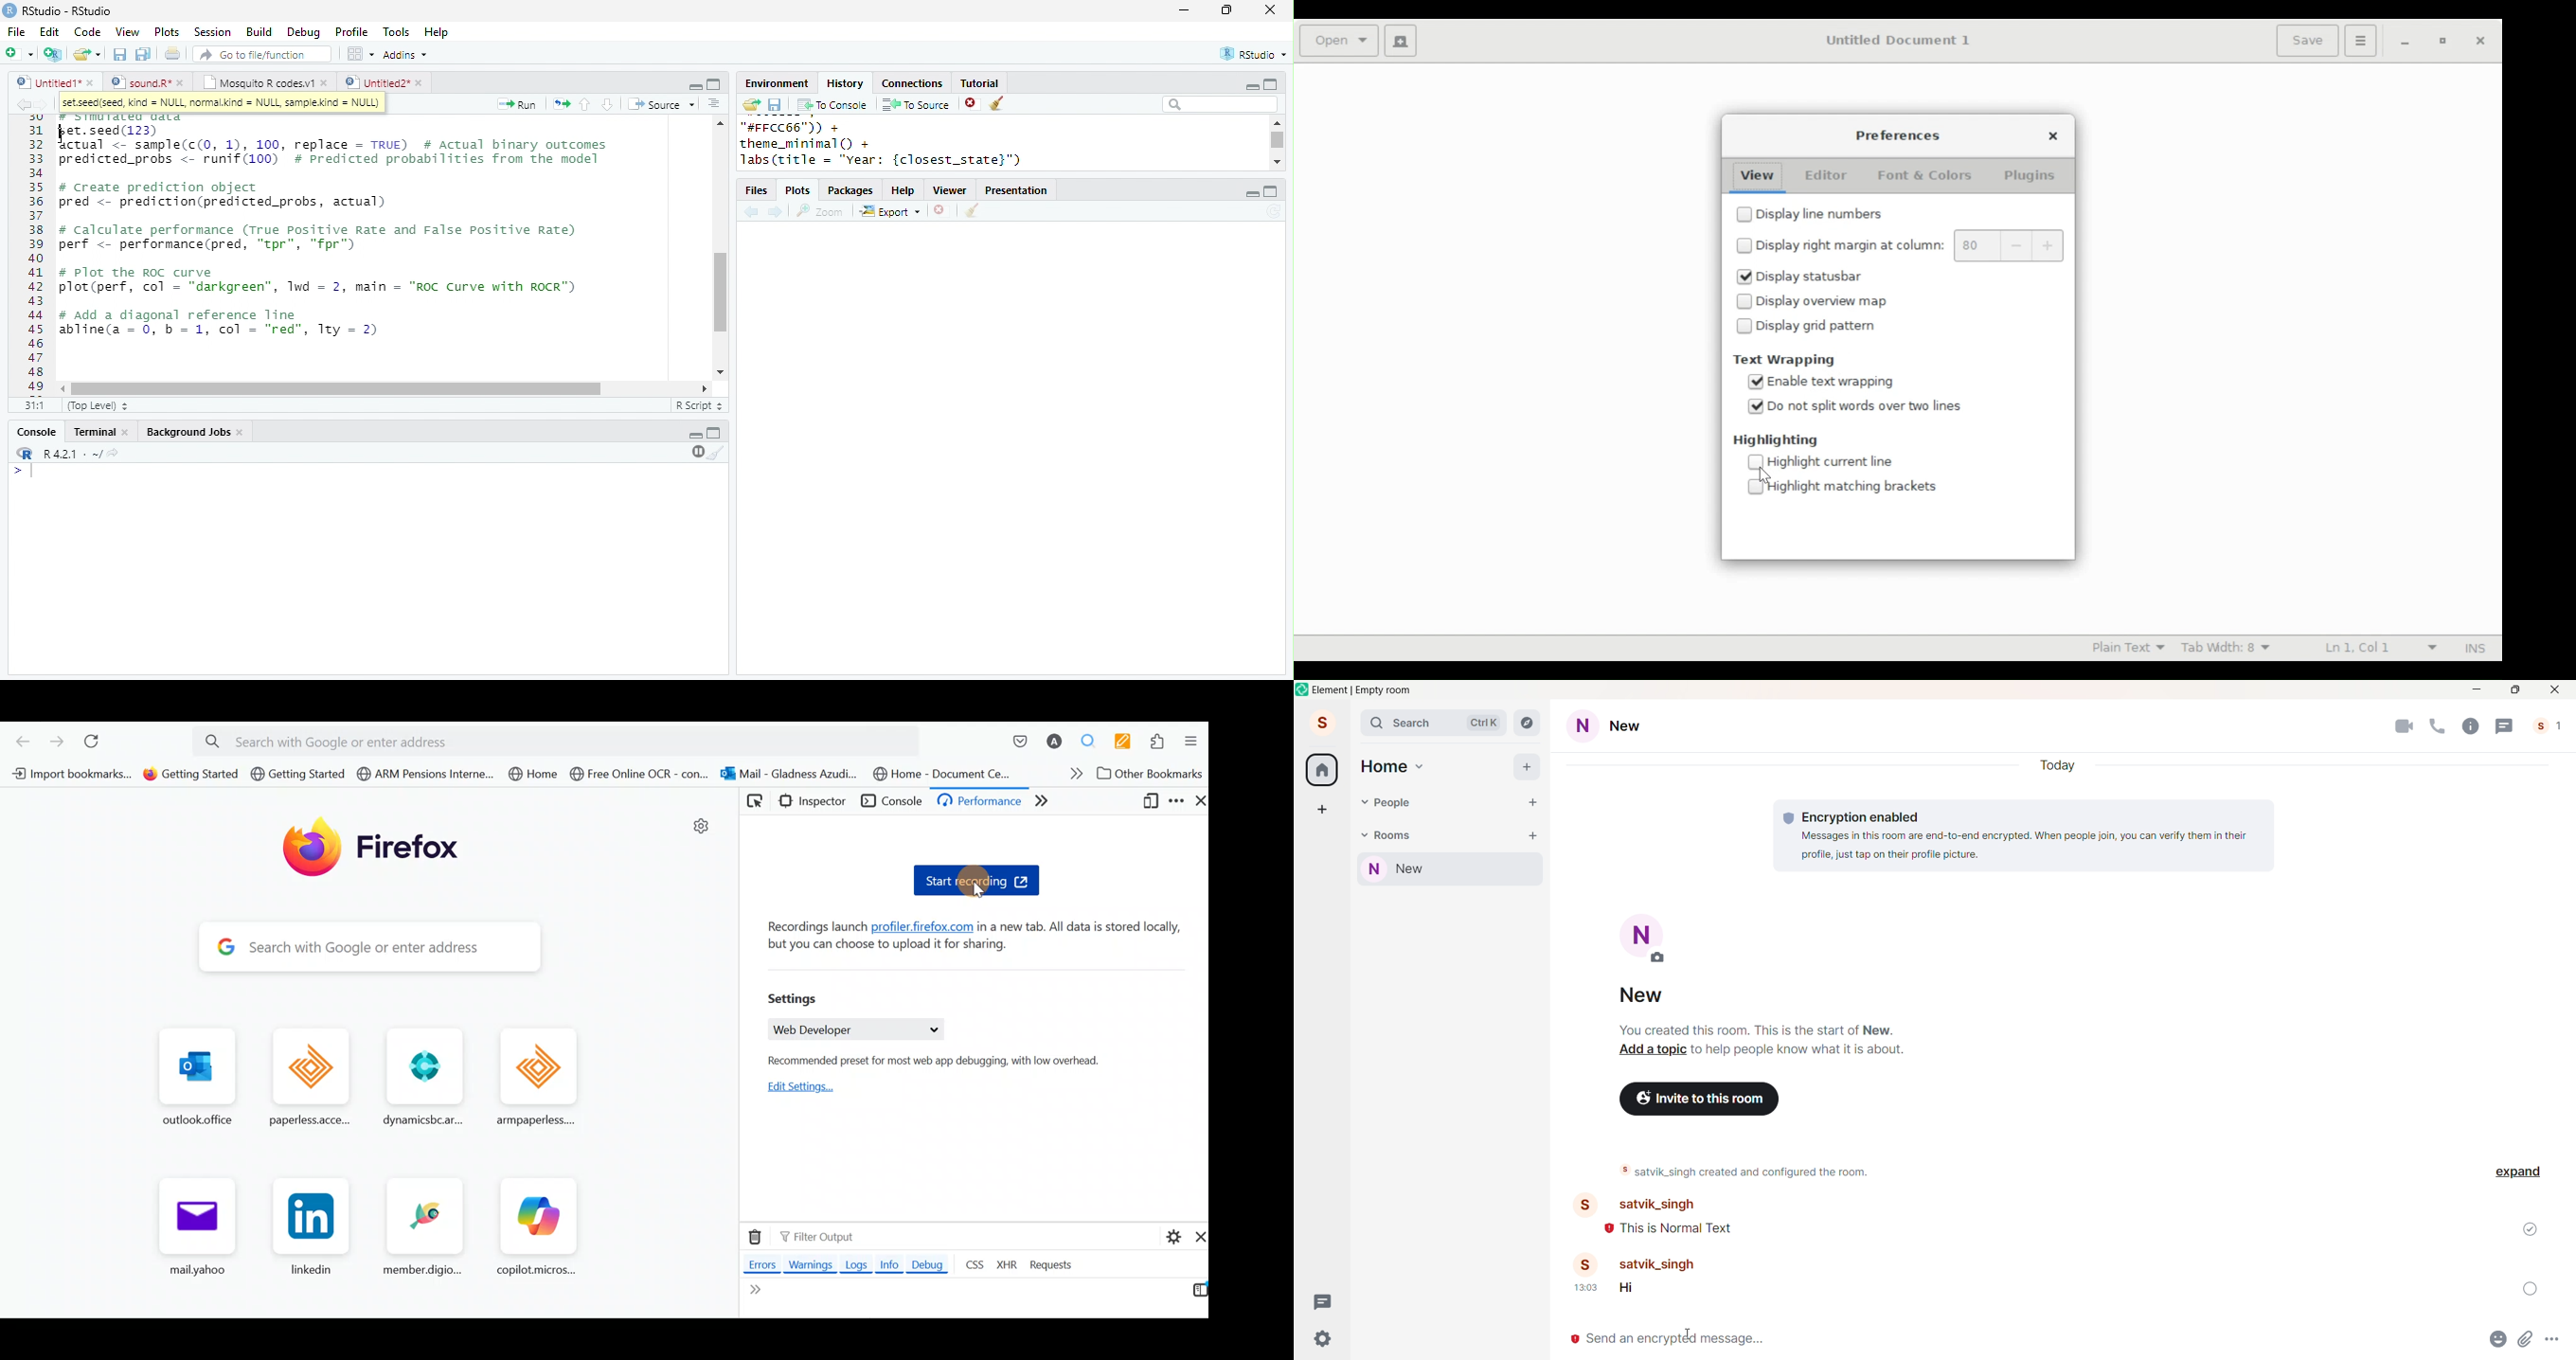  Describe the element at coordinates (942, 211) in the screenshot. I see `close file` at that location.